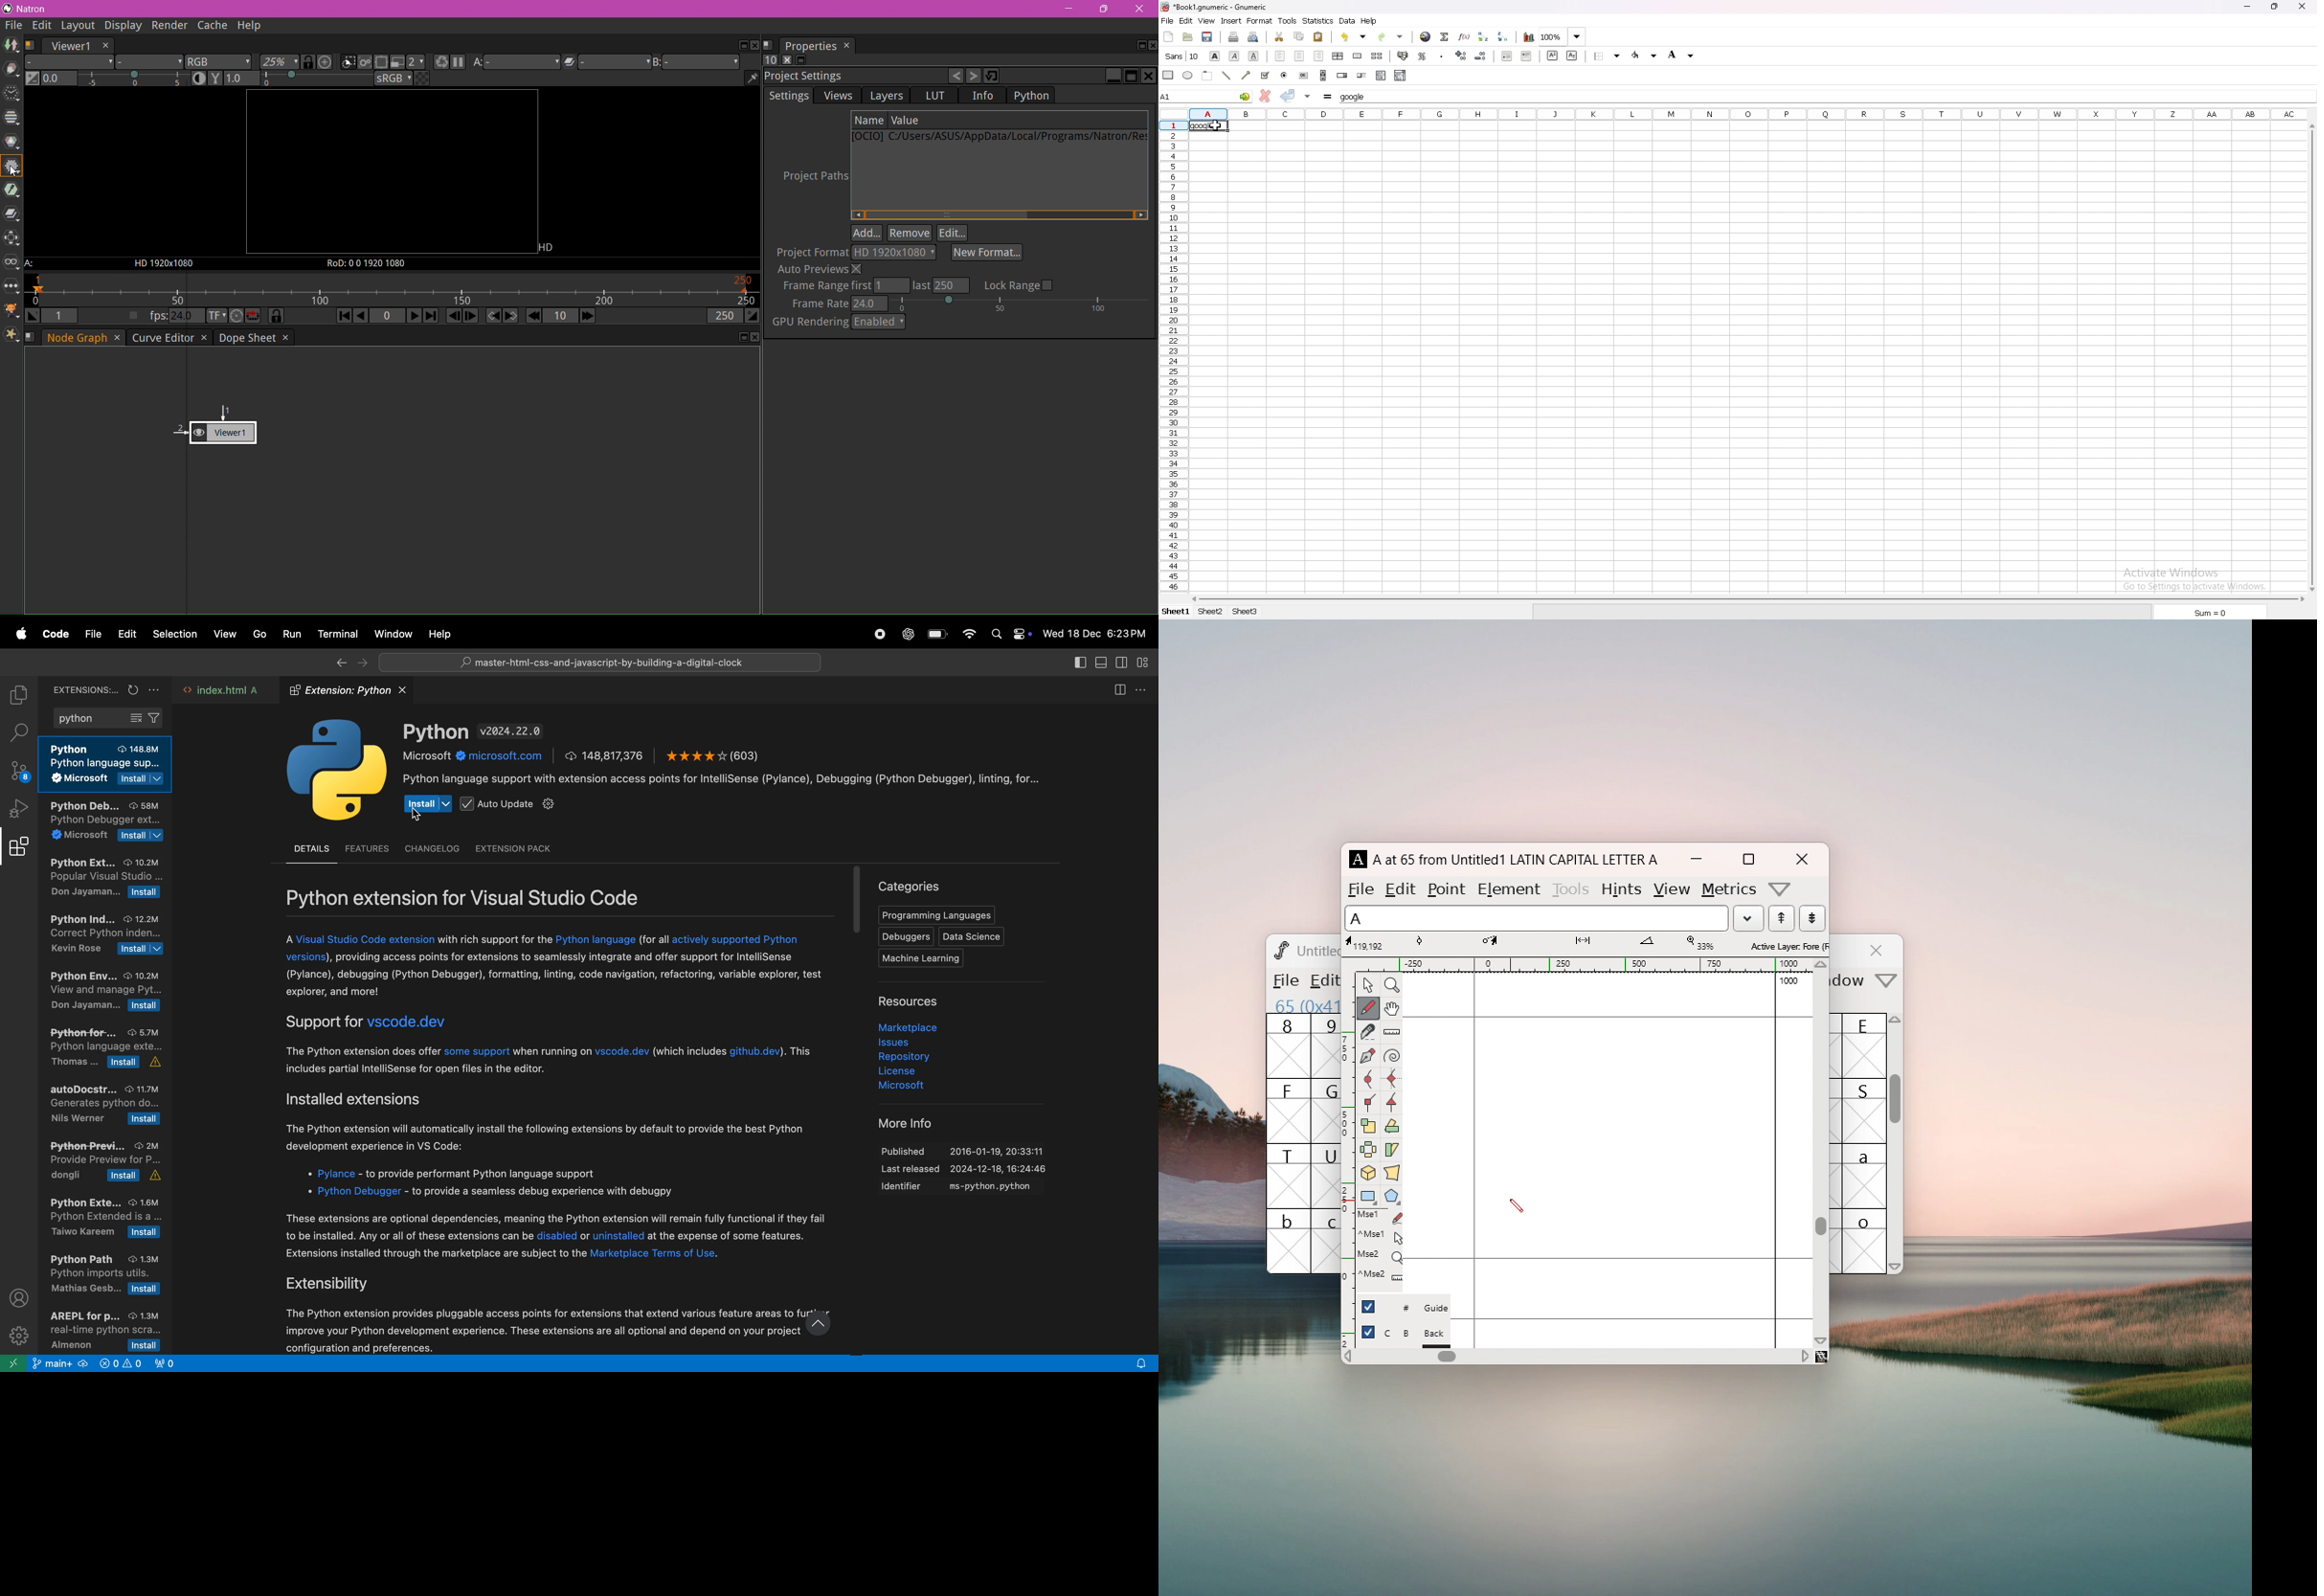  I want to click on search bar, so click(597, 662).